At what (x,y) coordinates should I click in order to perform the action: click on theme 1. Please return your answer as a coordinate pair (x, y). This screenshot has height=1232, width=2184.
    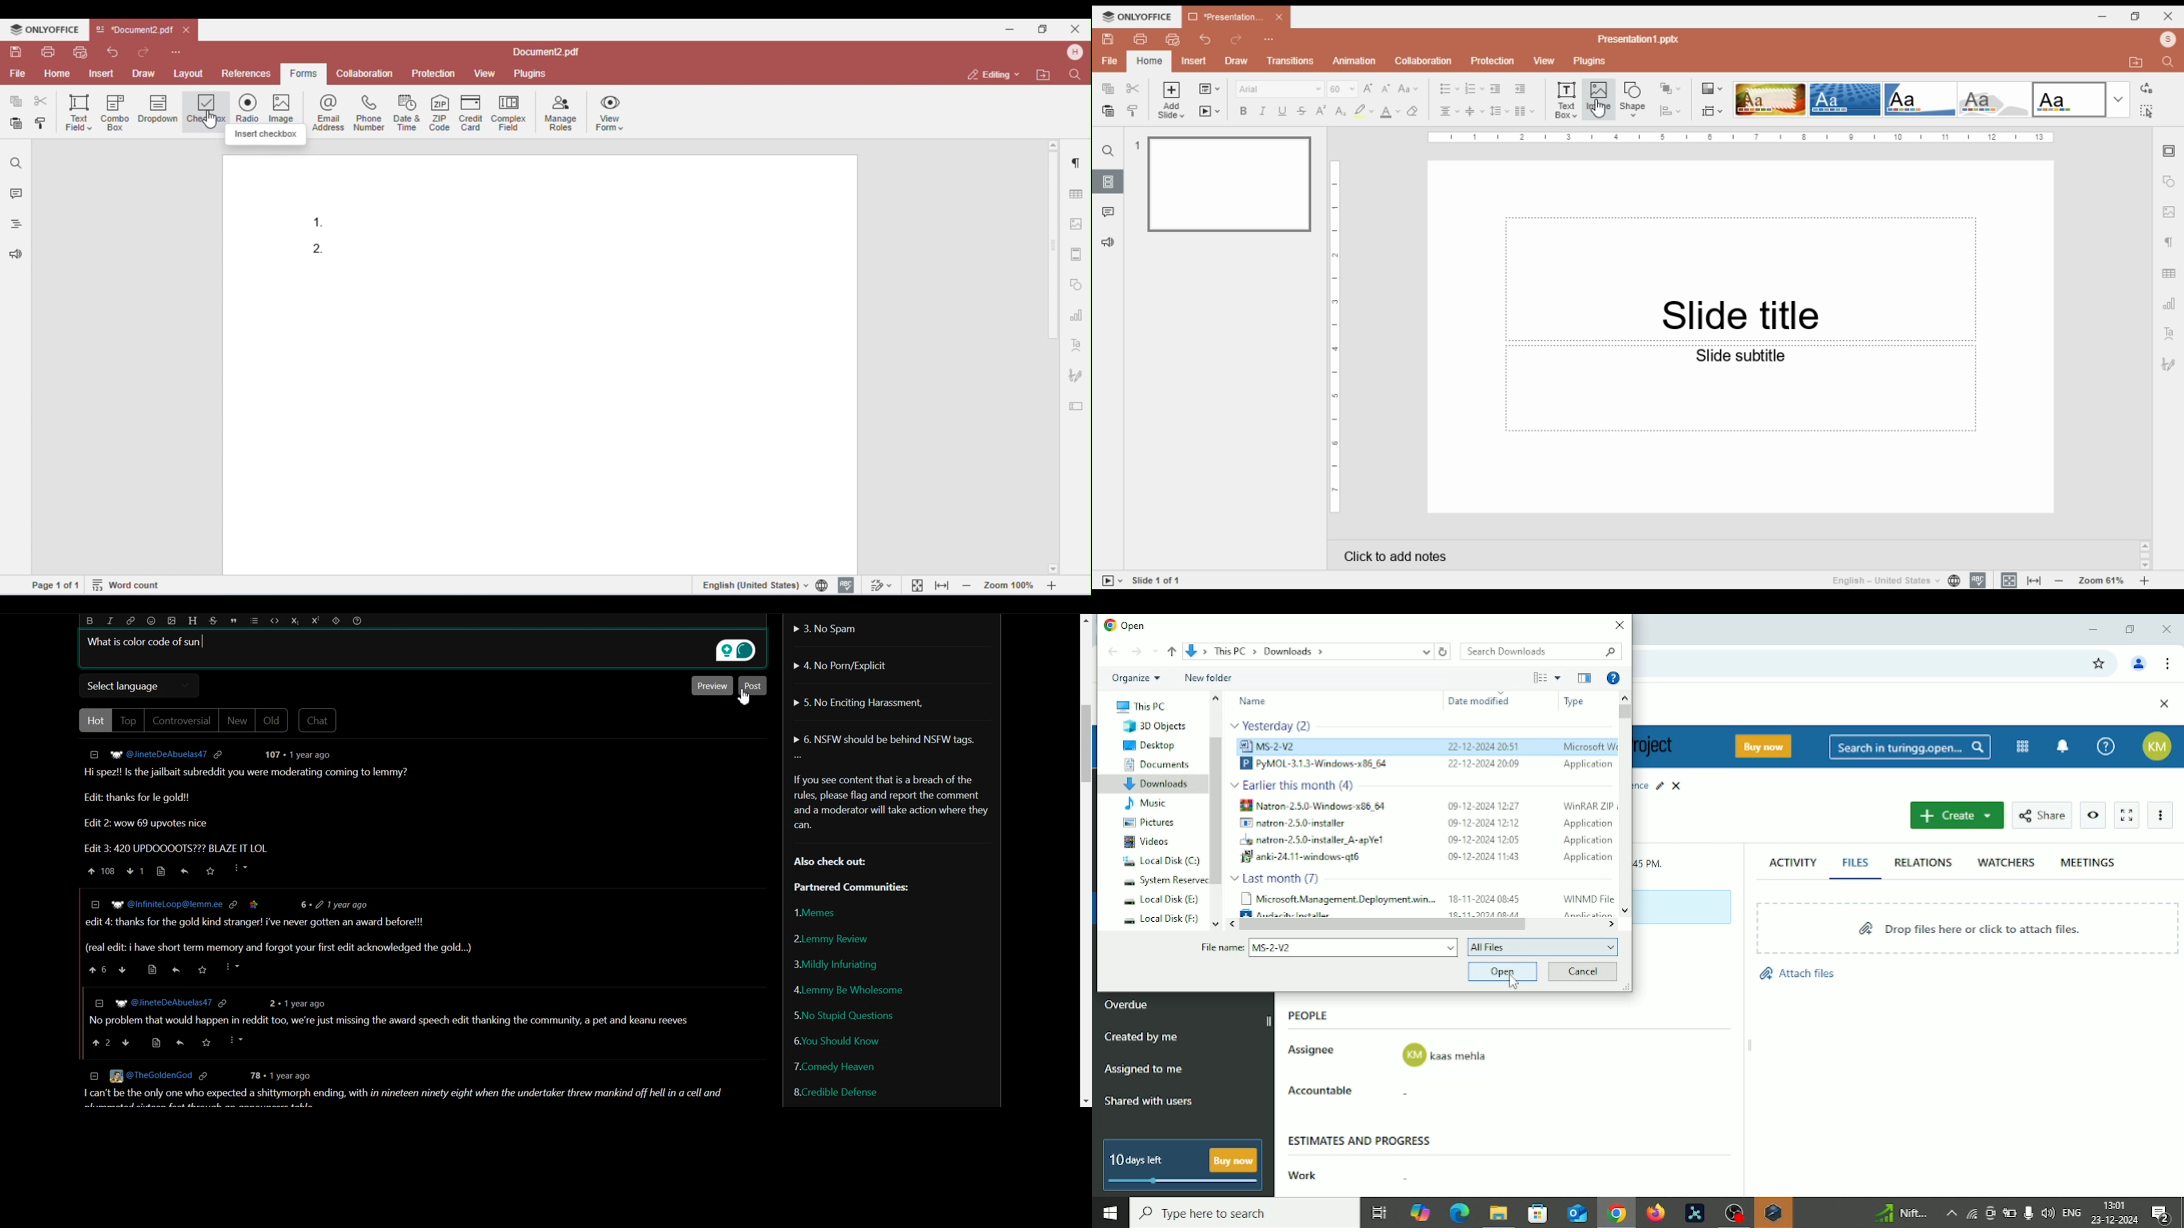
    Looking at the image, I should click on (1769, 100).